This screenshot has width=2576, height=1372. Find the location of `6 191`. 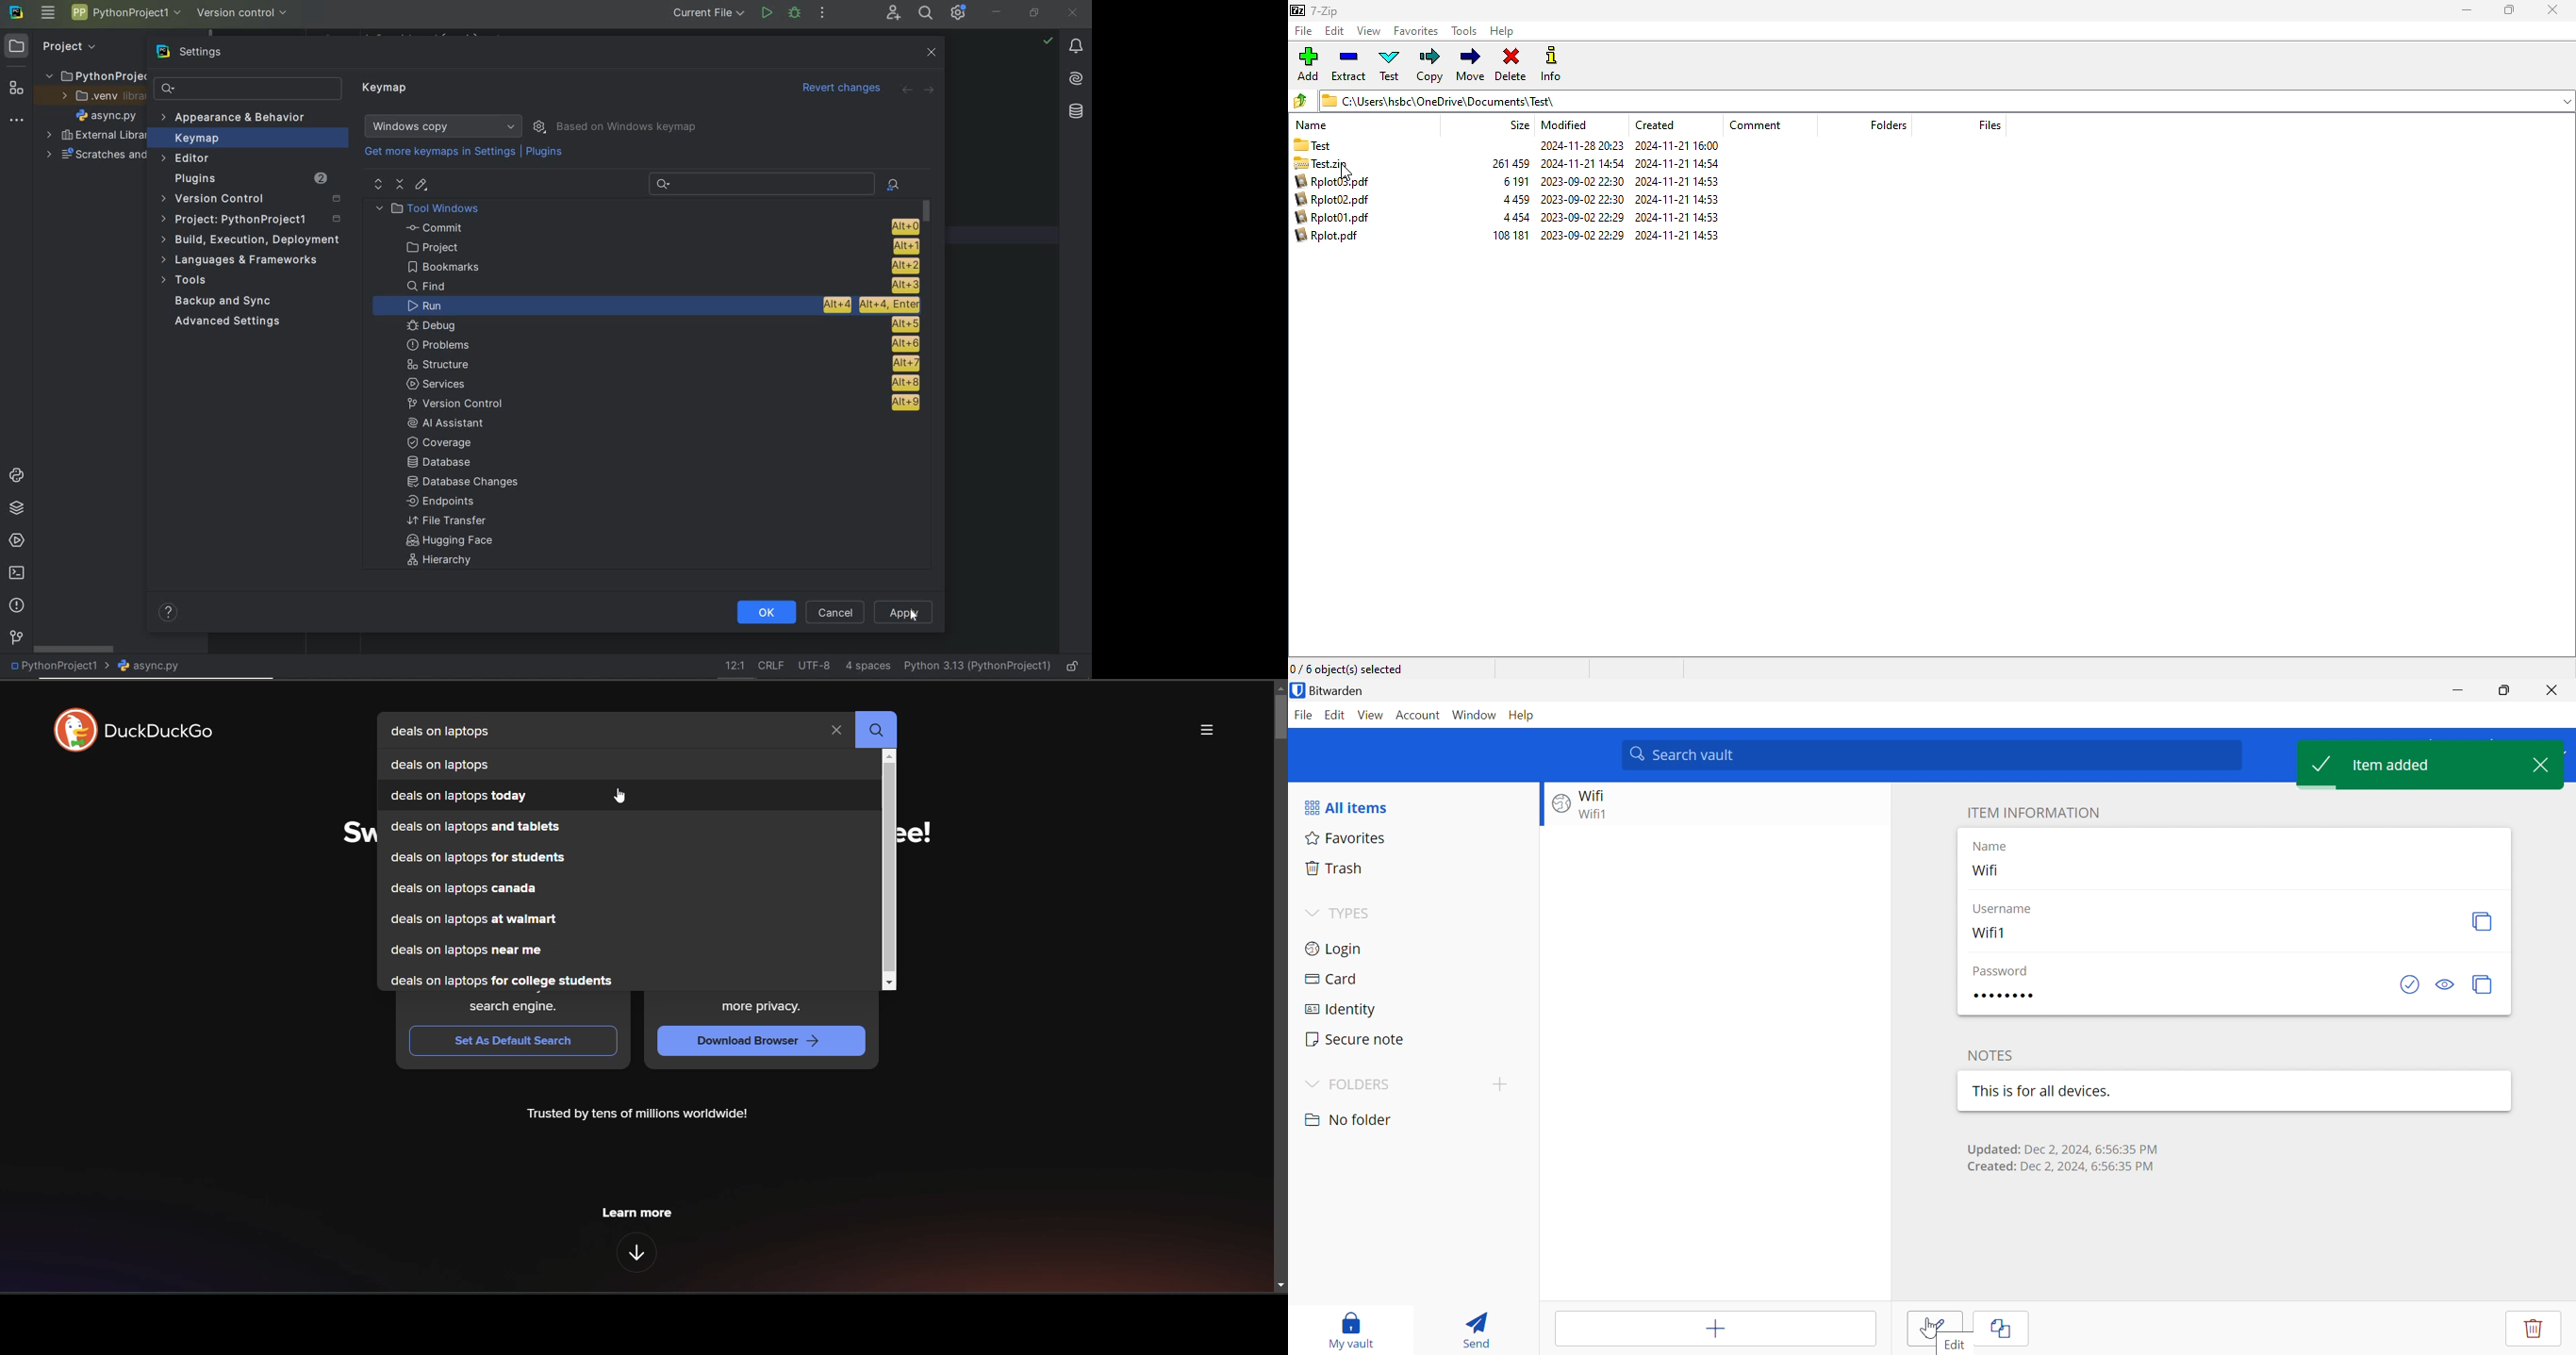

6 191 is located at coordinates (1516, 181).